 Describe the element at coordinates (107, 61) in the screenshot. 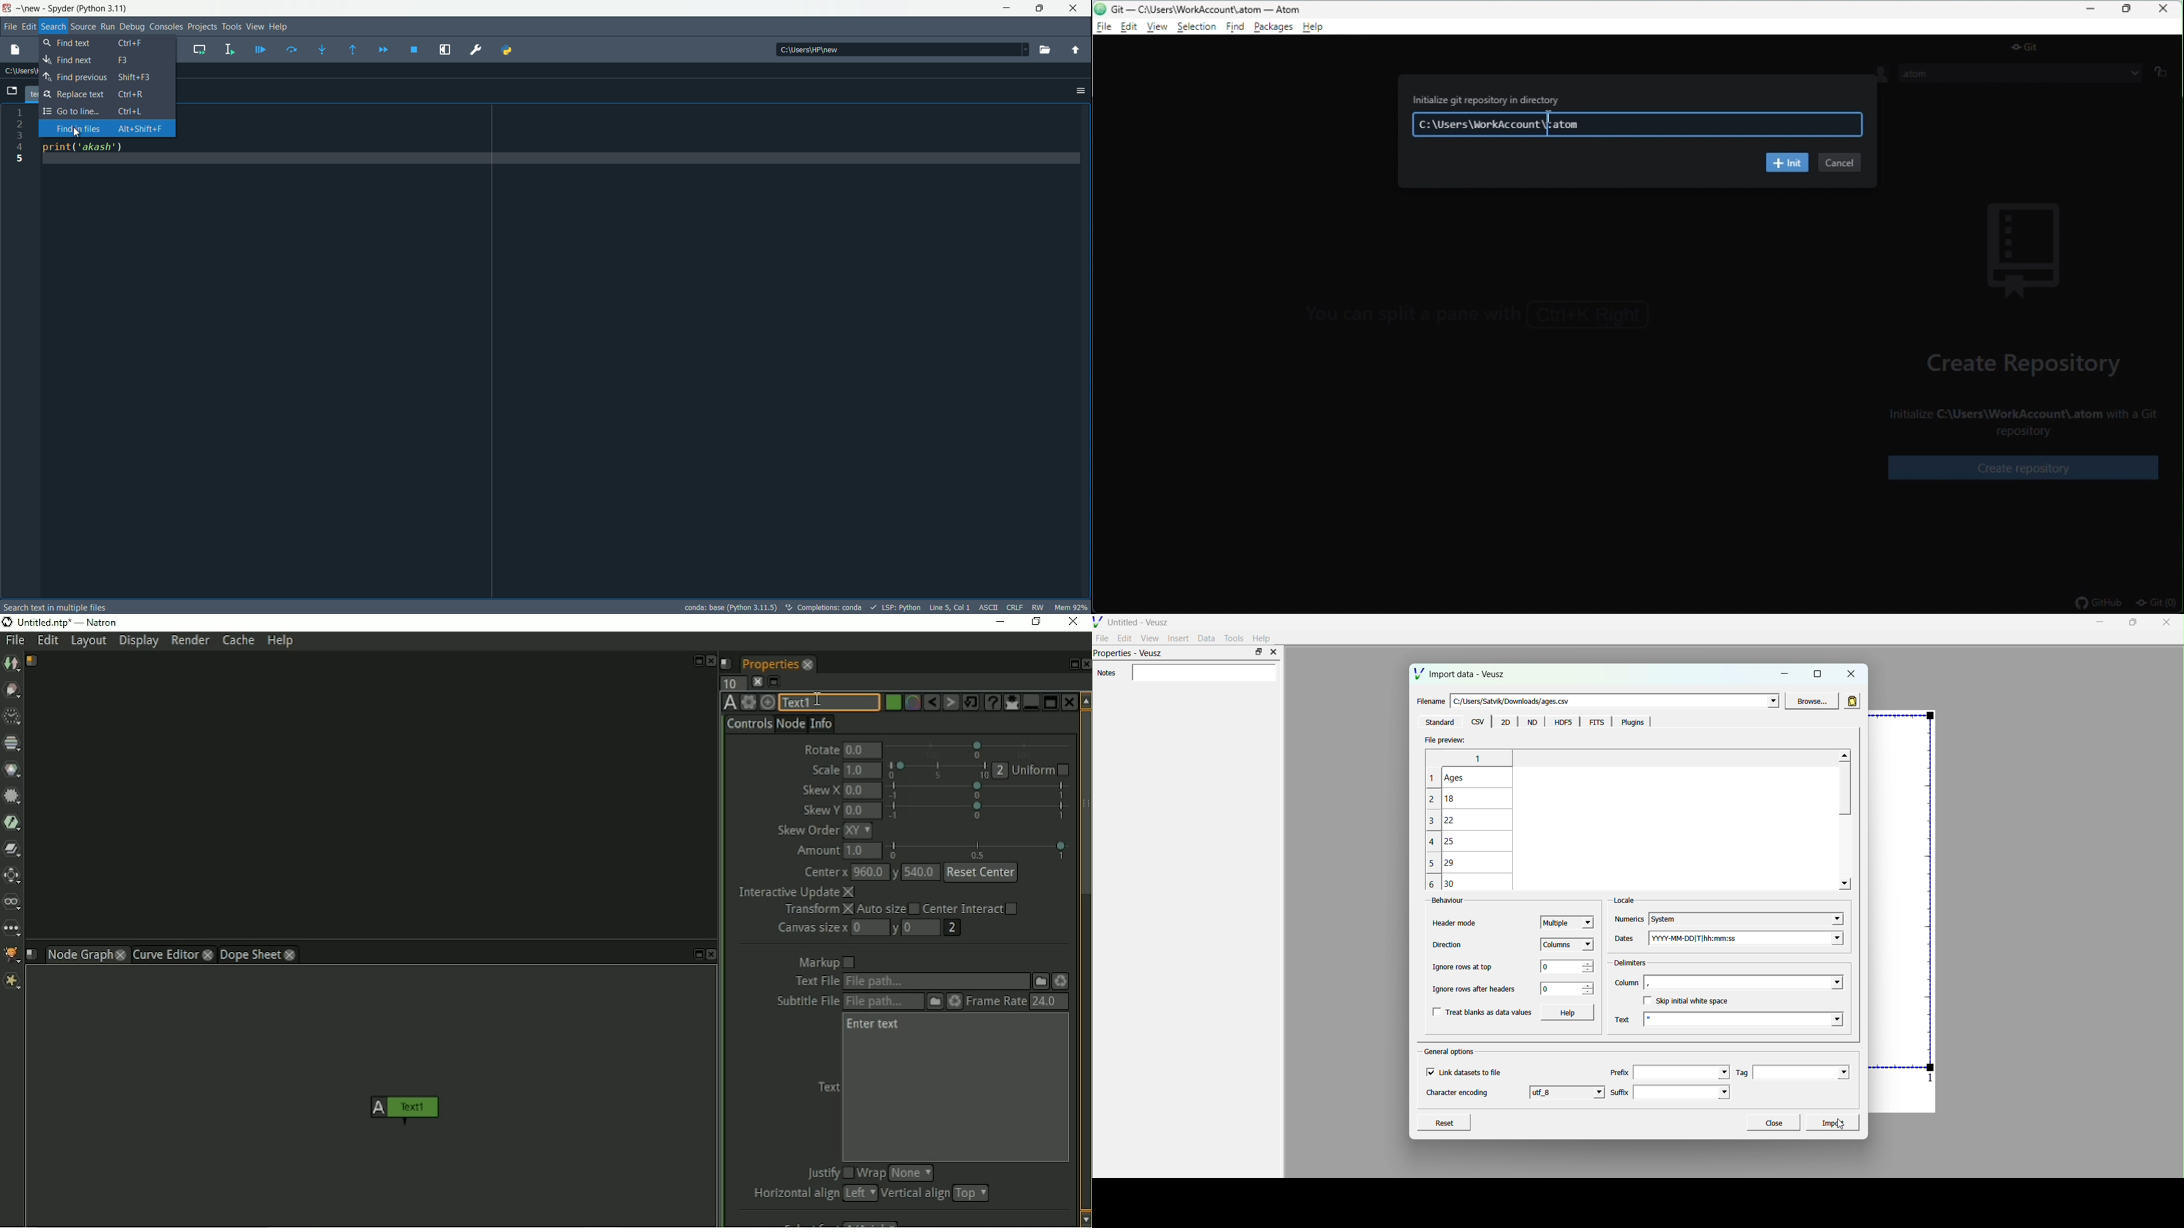

I see `find next` at that location.